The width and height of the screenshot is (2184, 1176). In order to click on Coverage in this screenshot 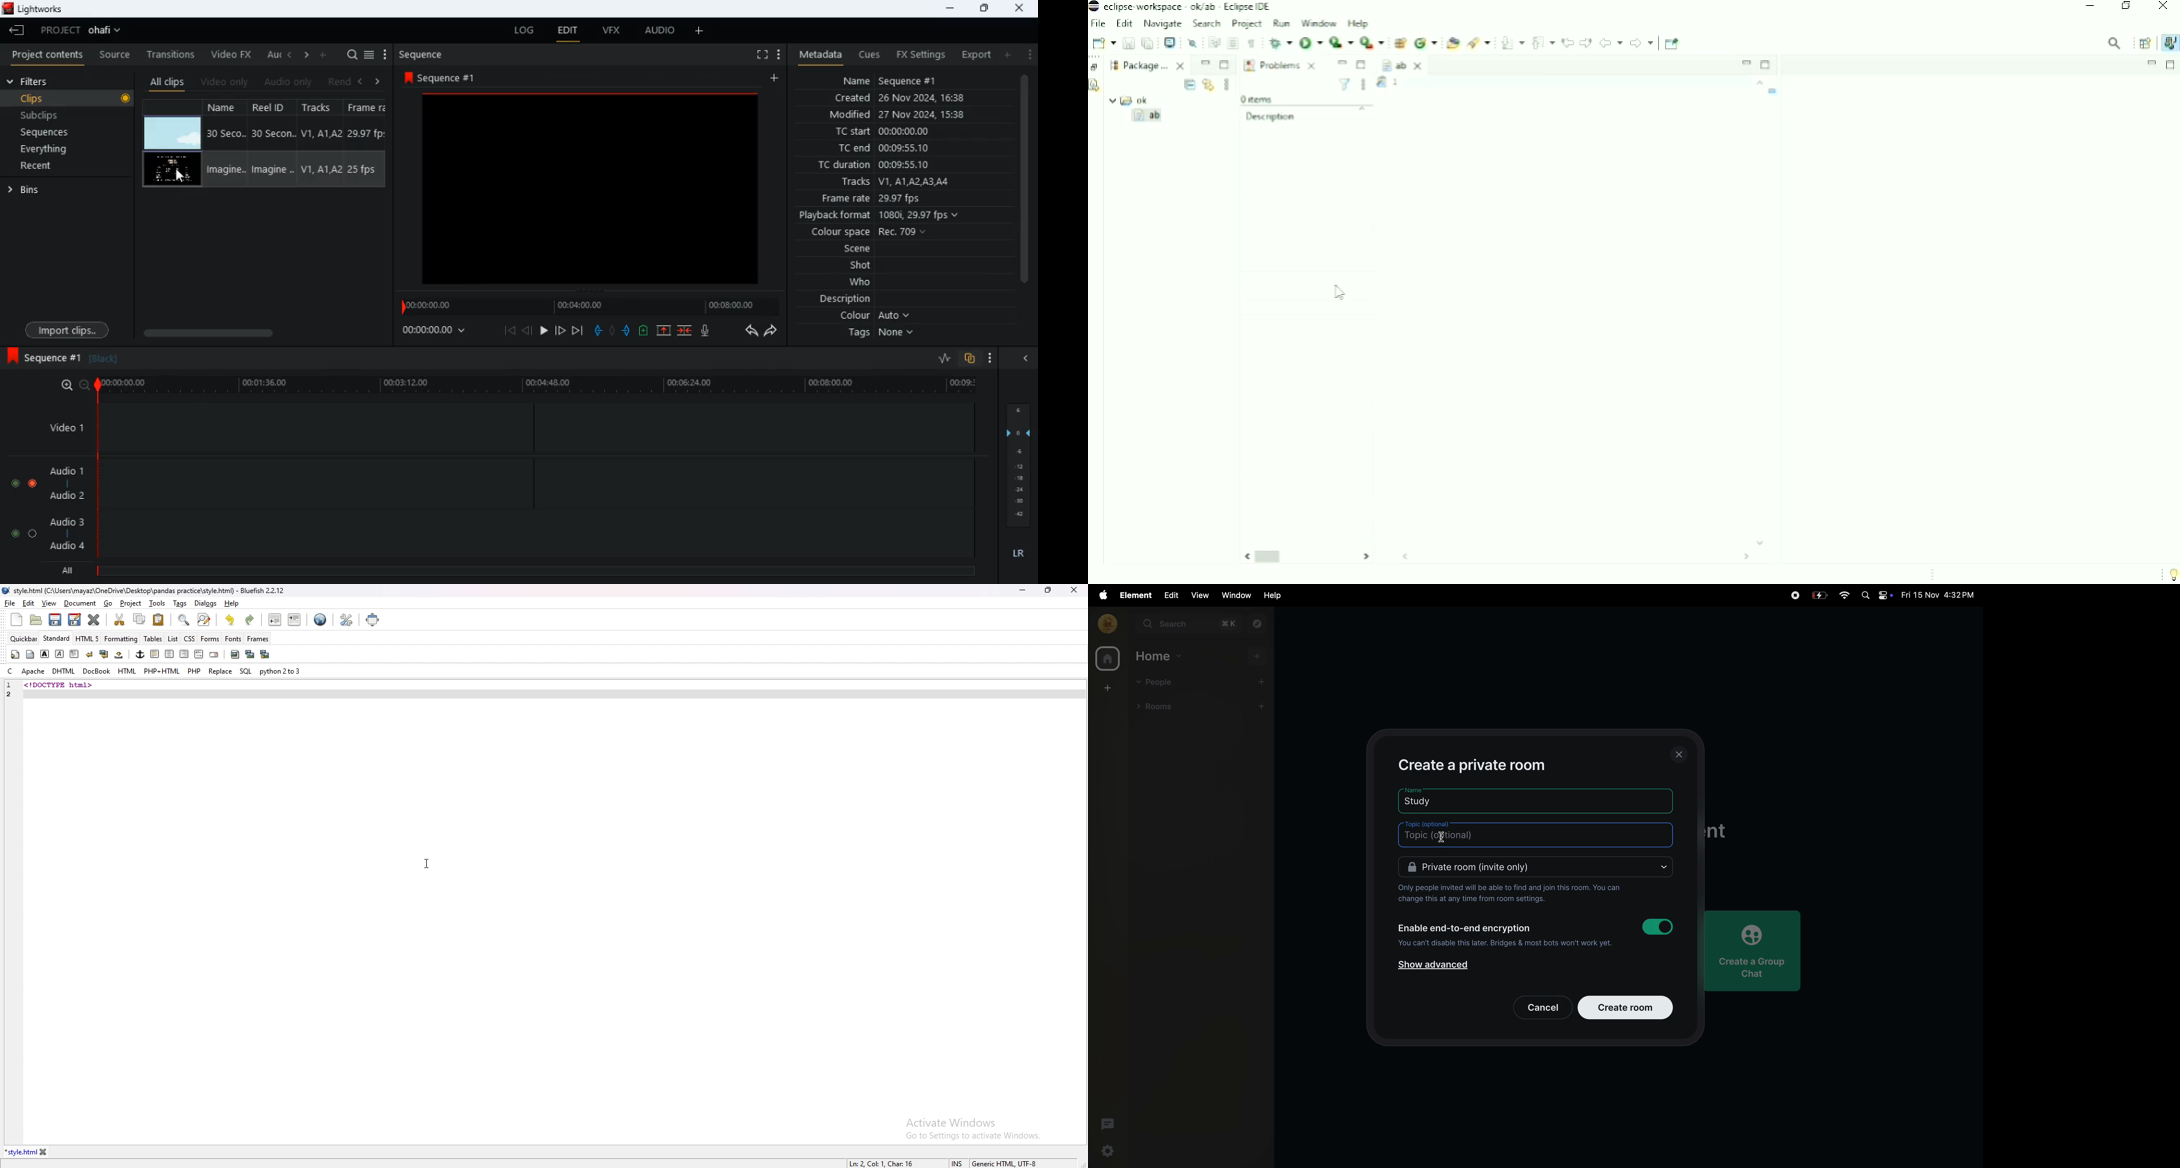, I will do `click(1342, 42)`.